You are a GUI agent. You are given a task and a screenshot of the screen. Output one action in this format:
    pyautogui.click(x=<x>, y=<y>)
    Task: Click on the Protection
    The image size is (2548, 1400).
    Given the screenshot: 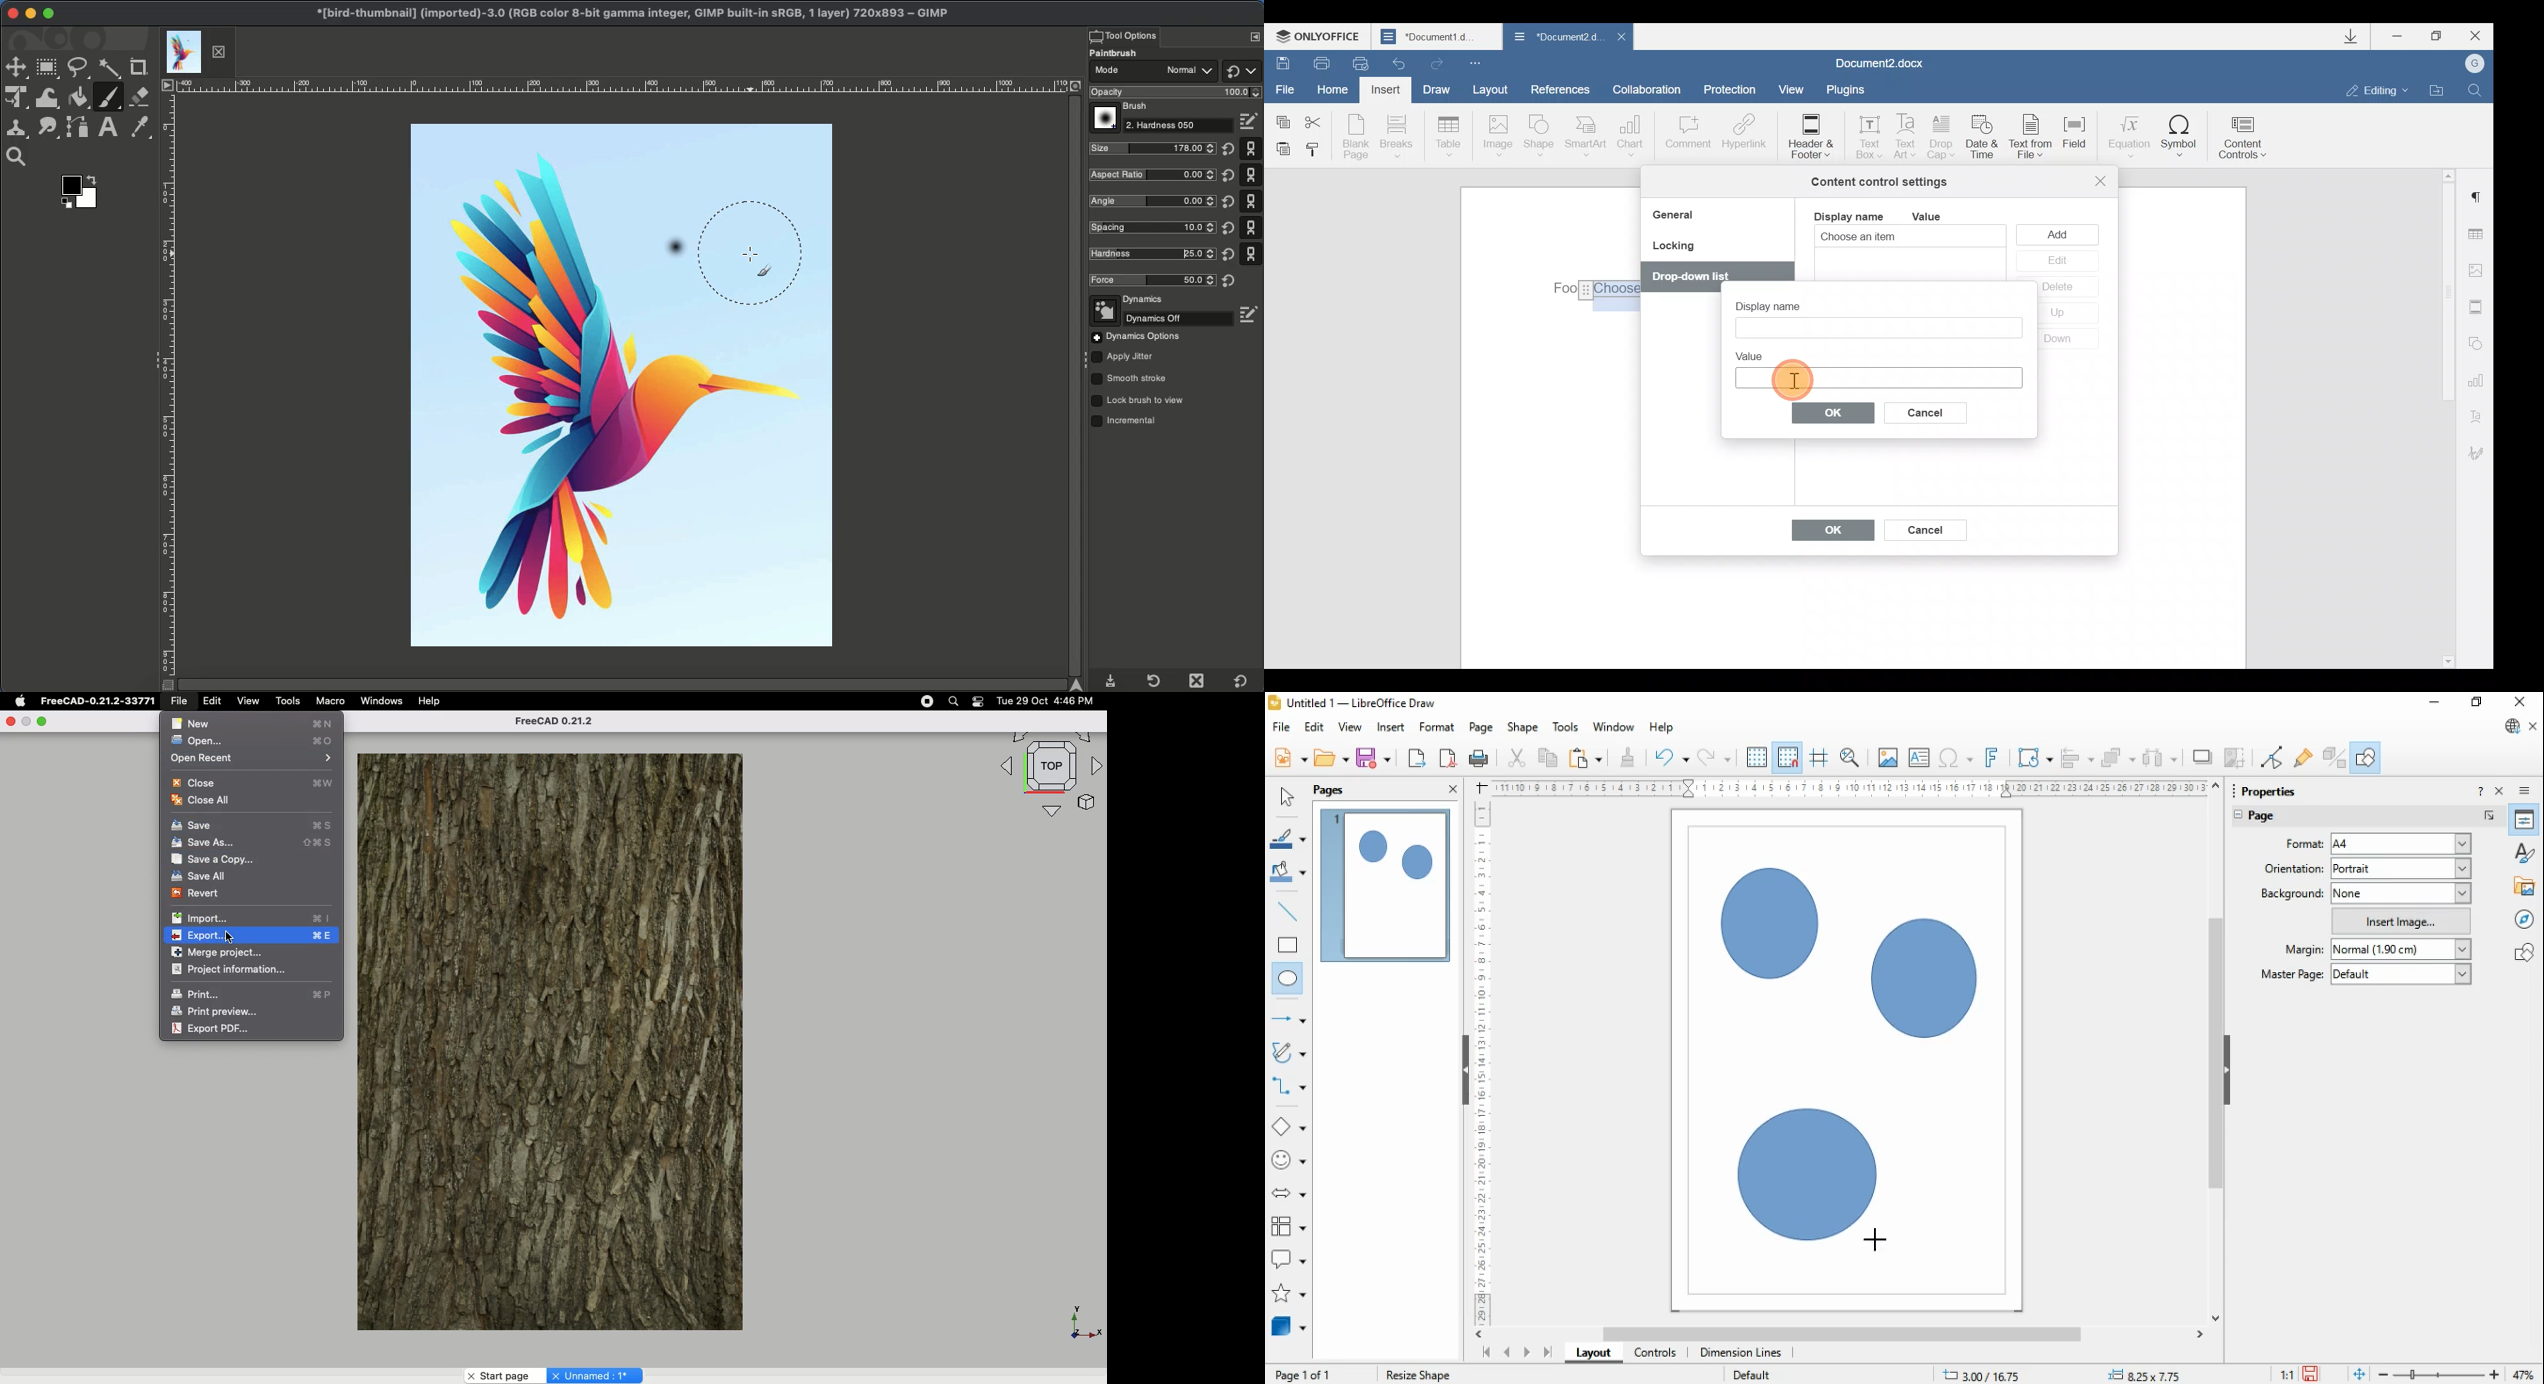 What is the action you would take?
    pyautogui.click(x=1733, y=91)
    